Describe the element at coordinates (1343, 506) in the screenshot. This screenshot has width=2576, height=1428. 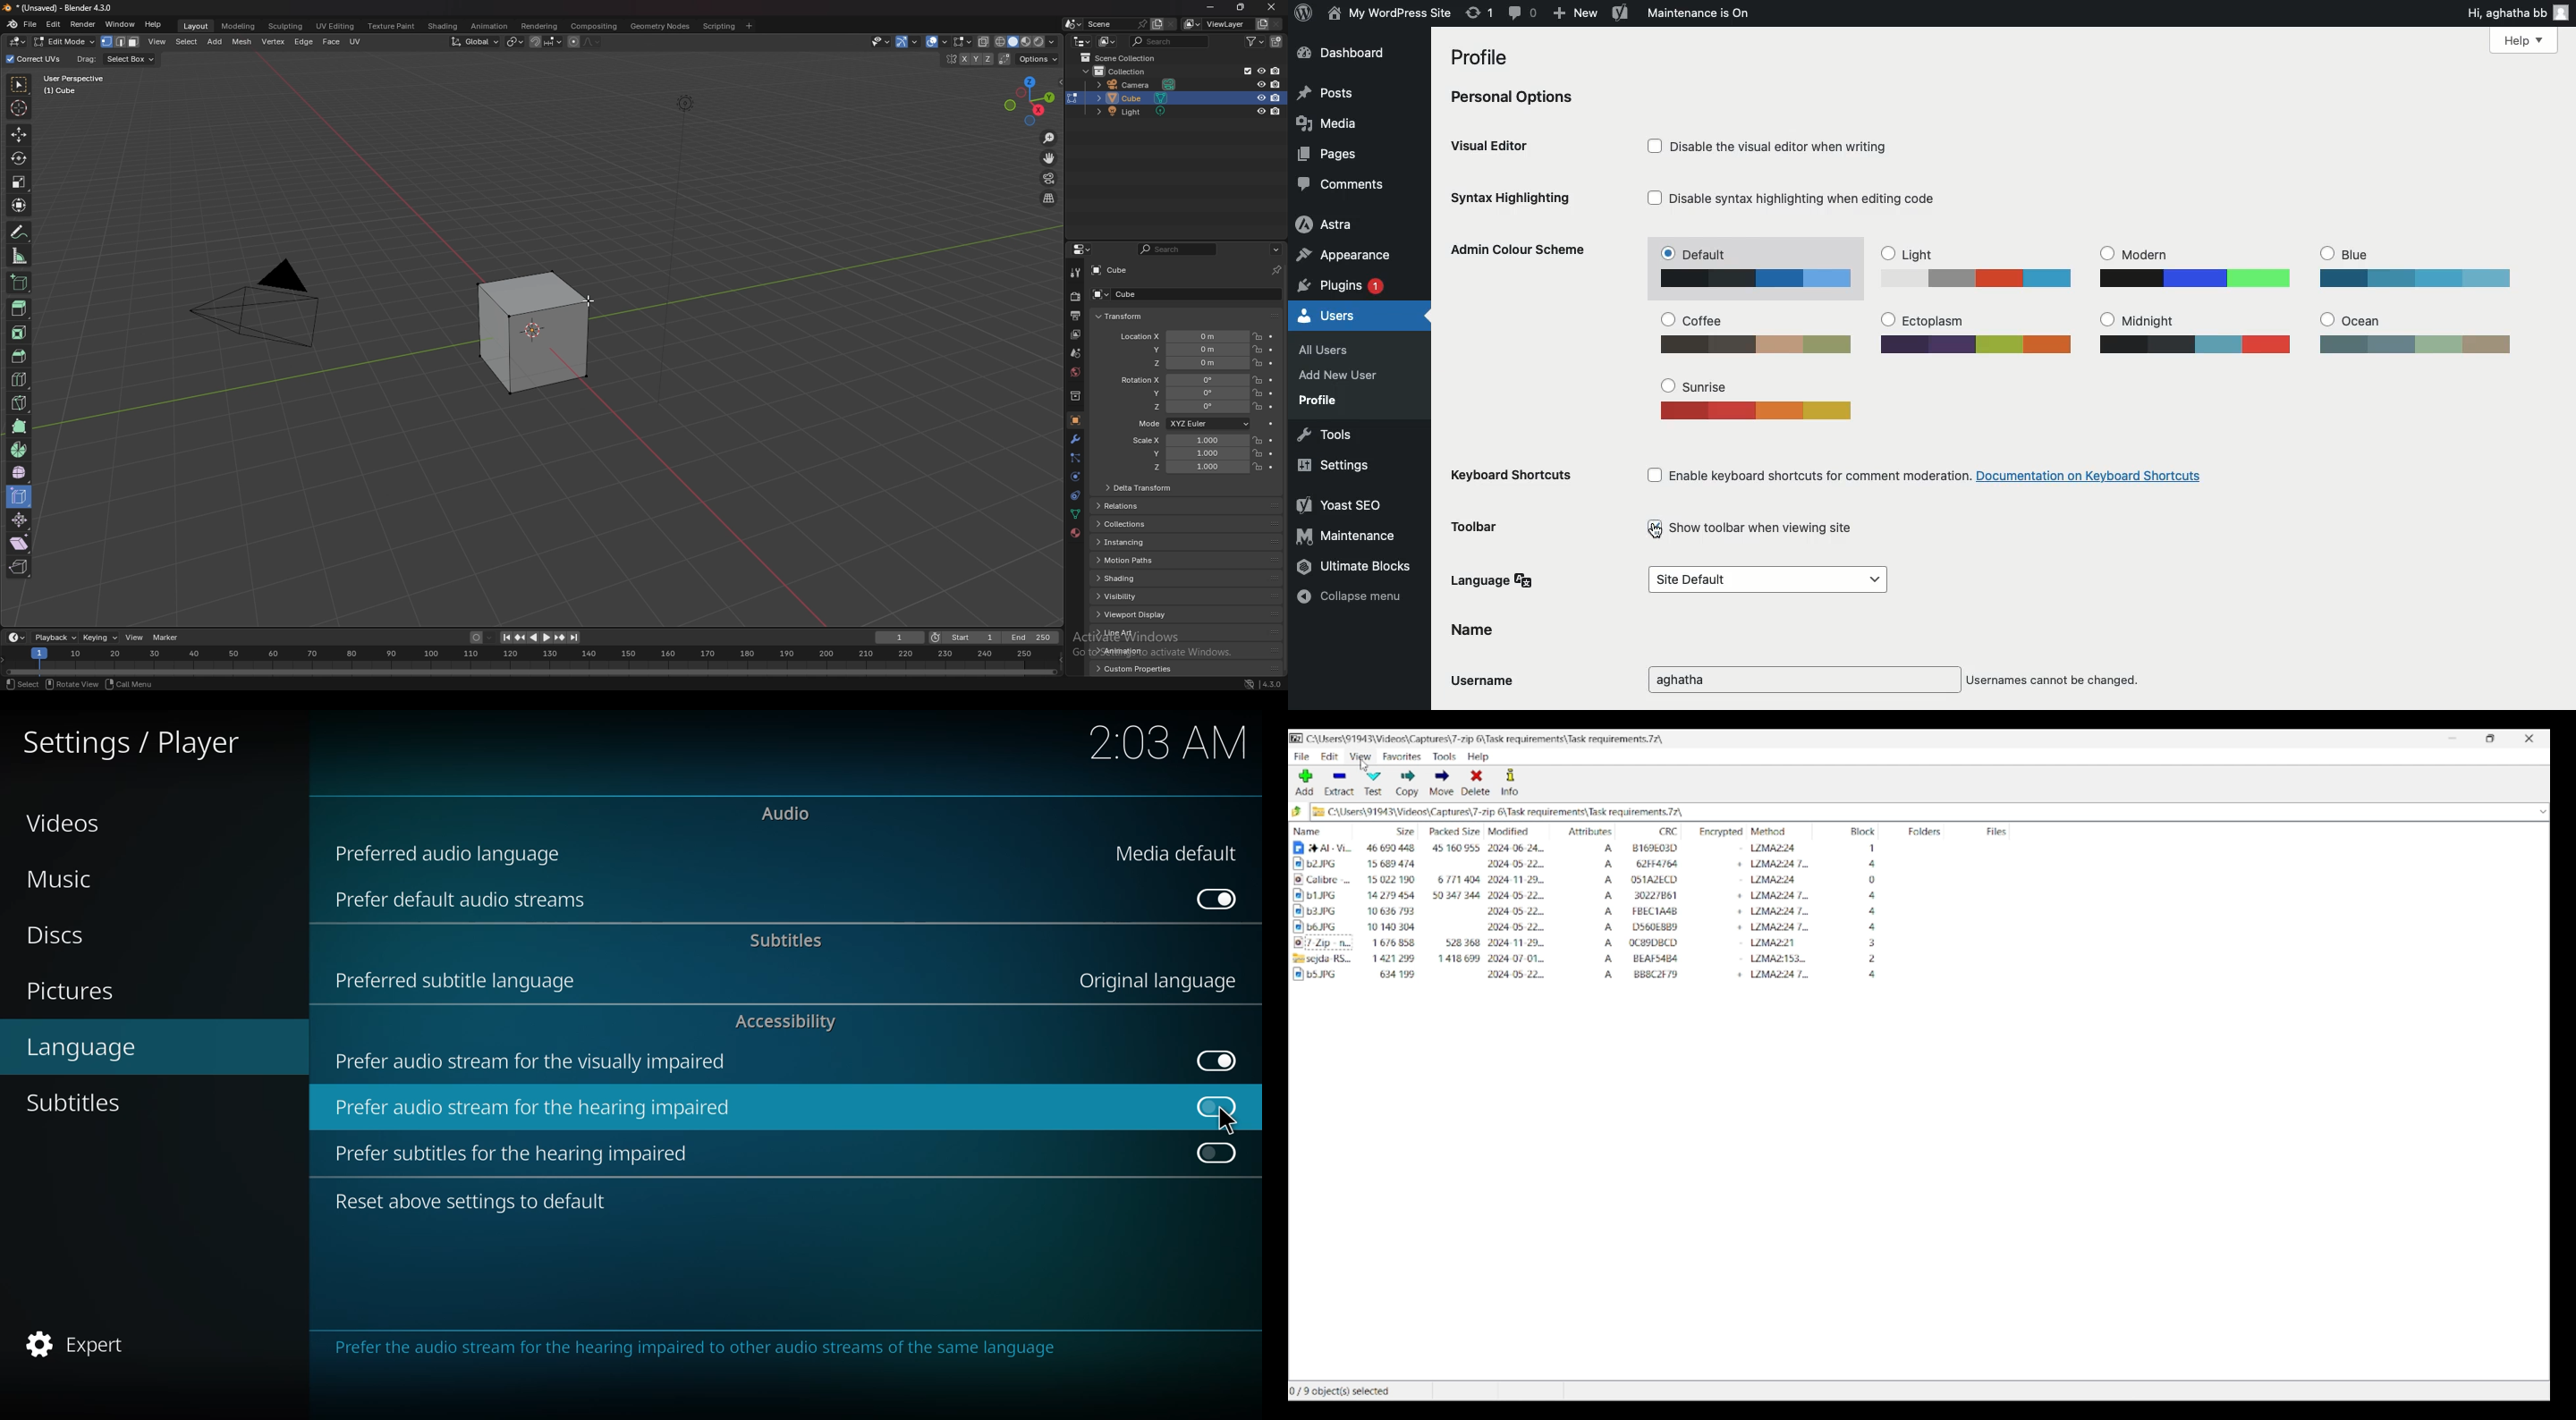
I see `Yoast SEO` at that location.